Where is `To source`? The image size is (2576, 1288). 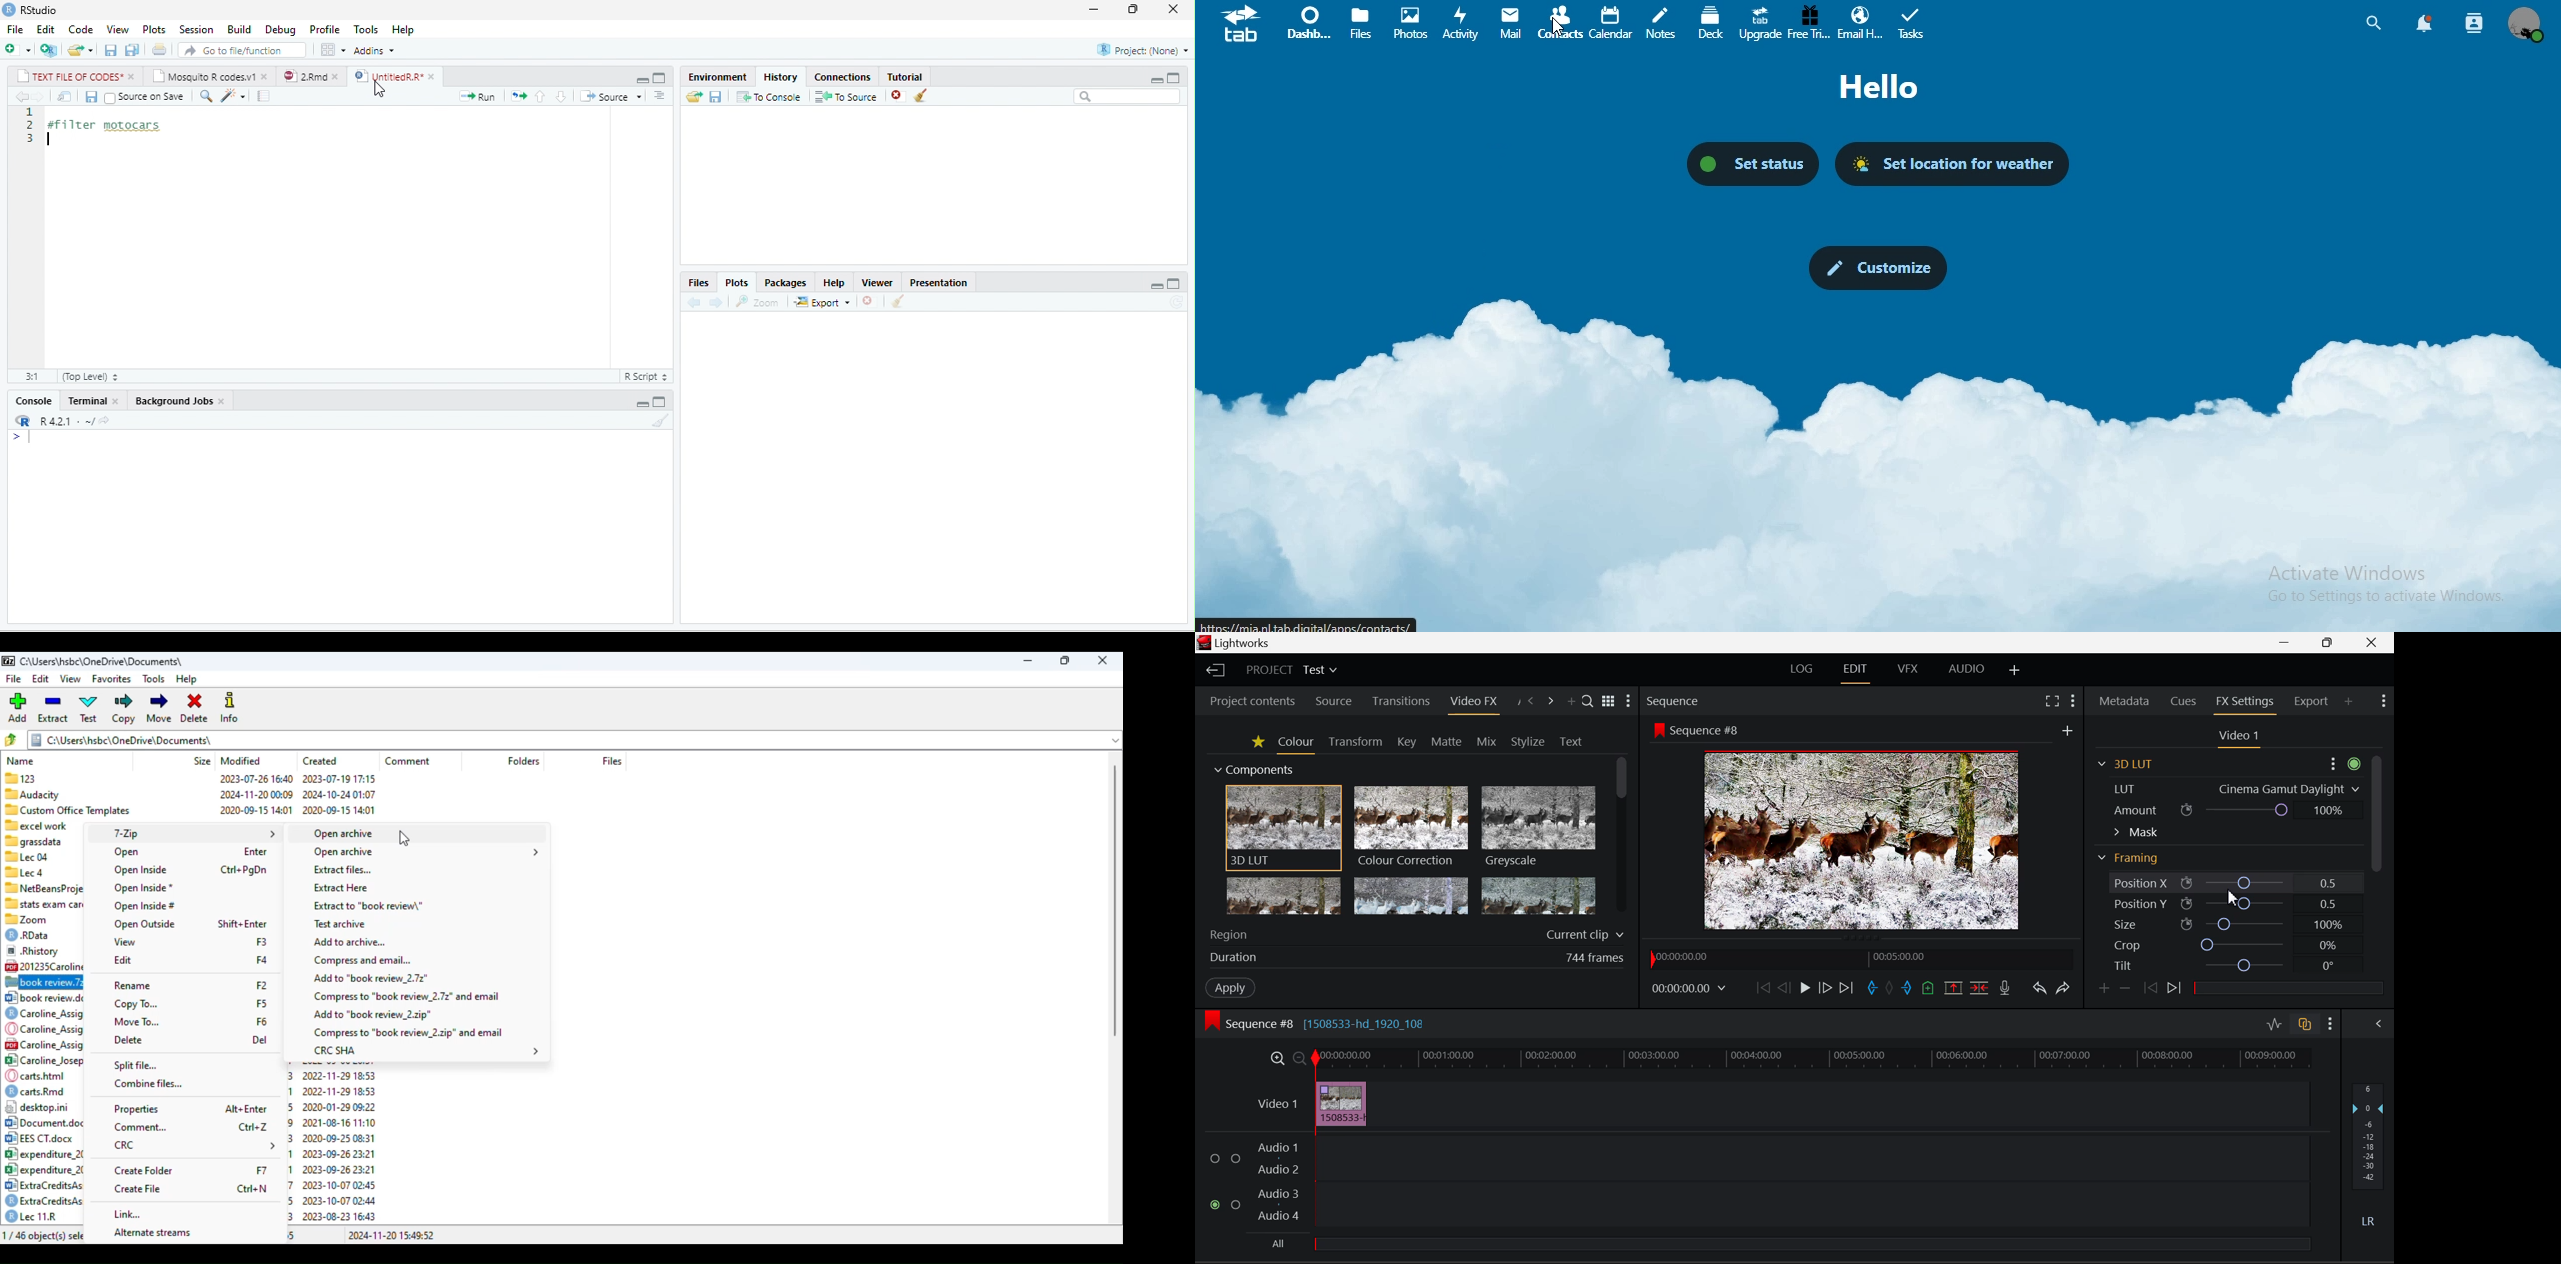 To source is located at coordinates (845, 96).